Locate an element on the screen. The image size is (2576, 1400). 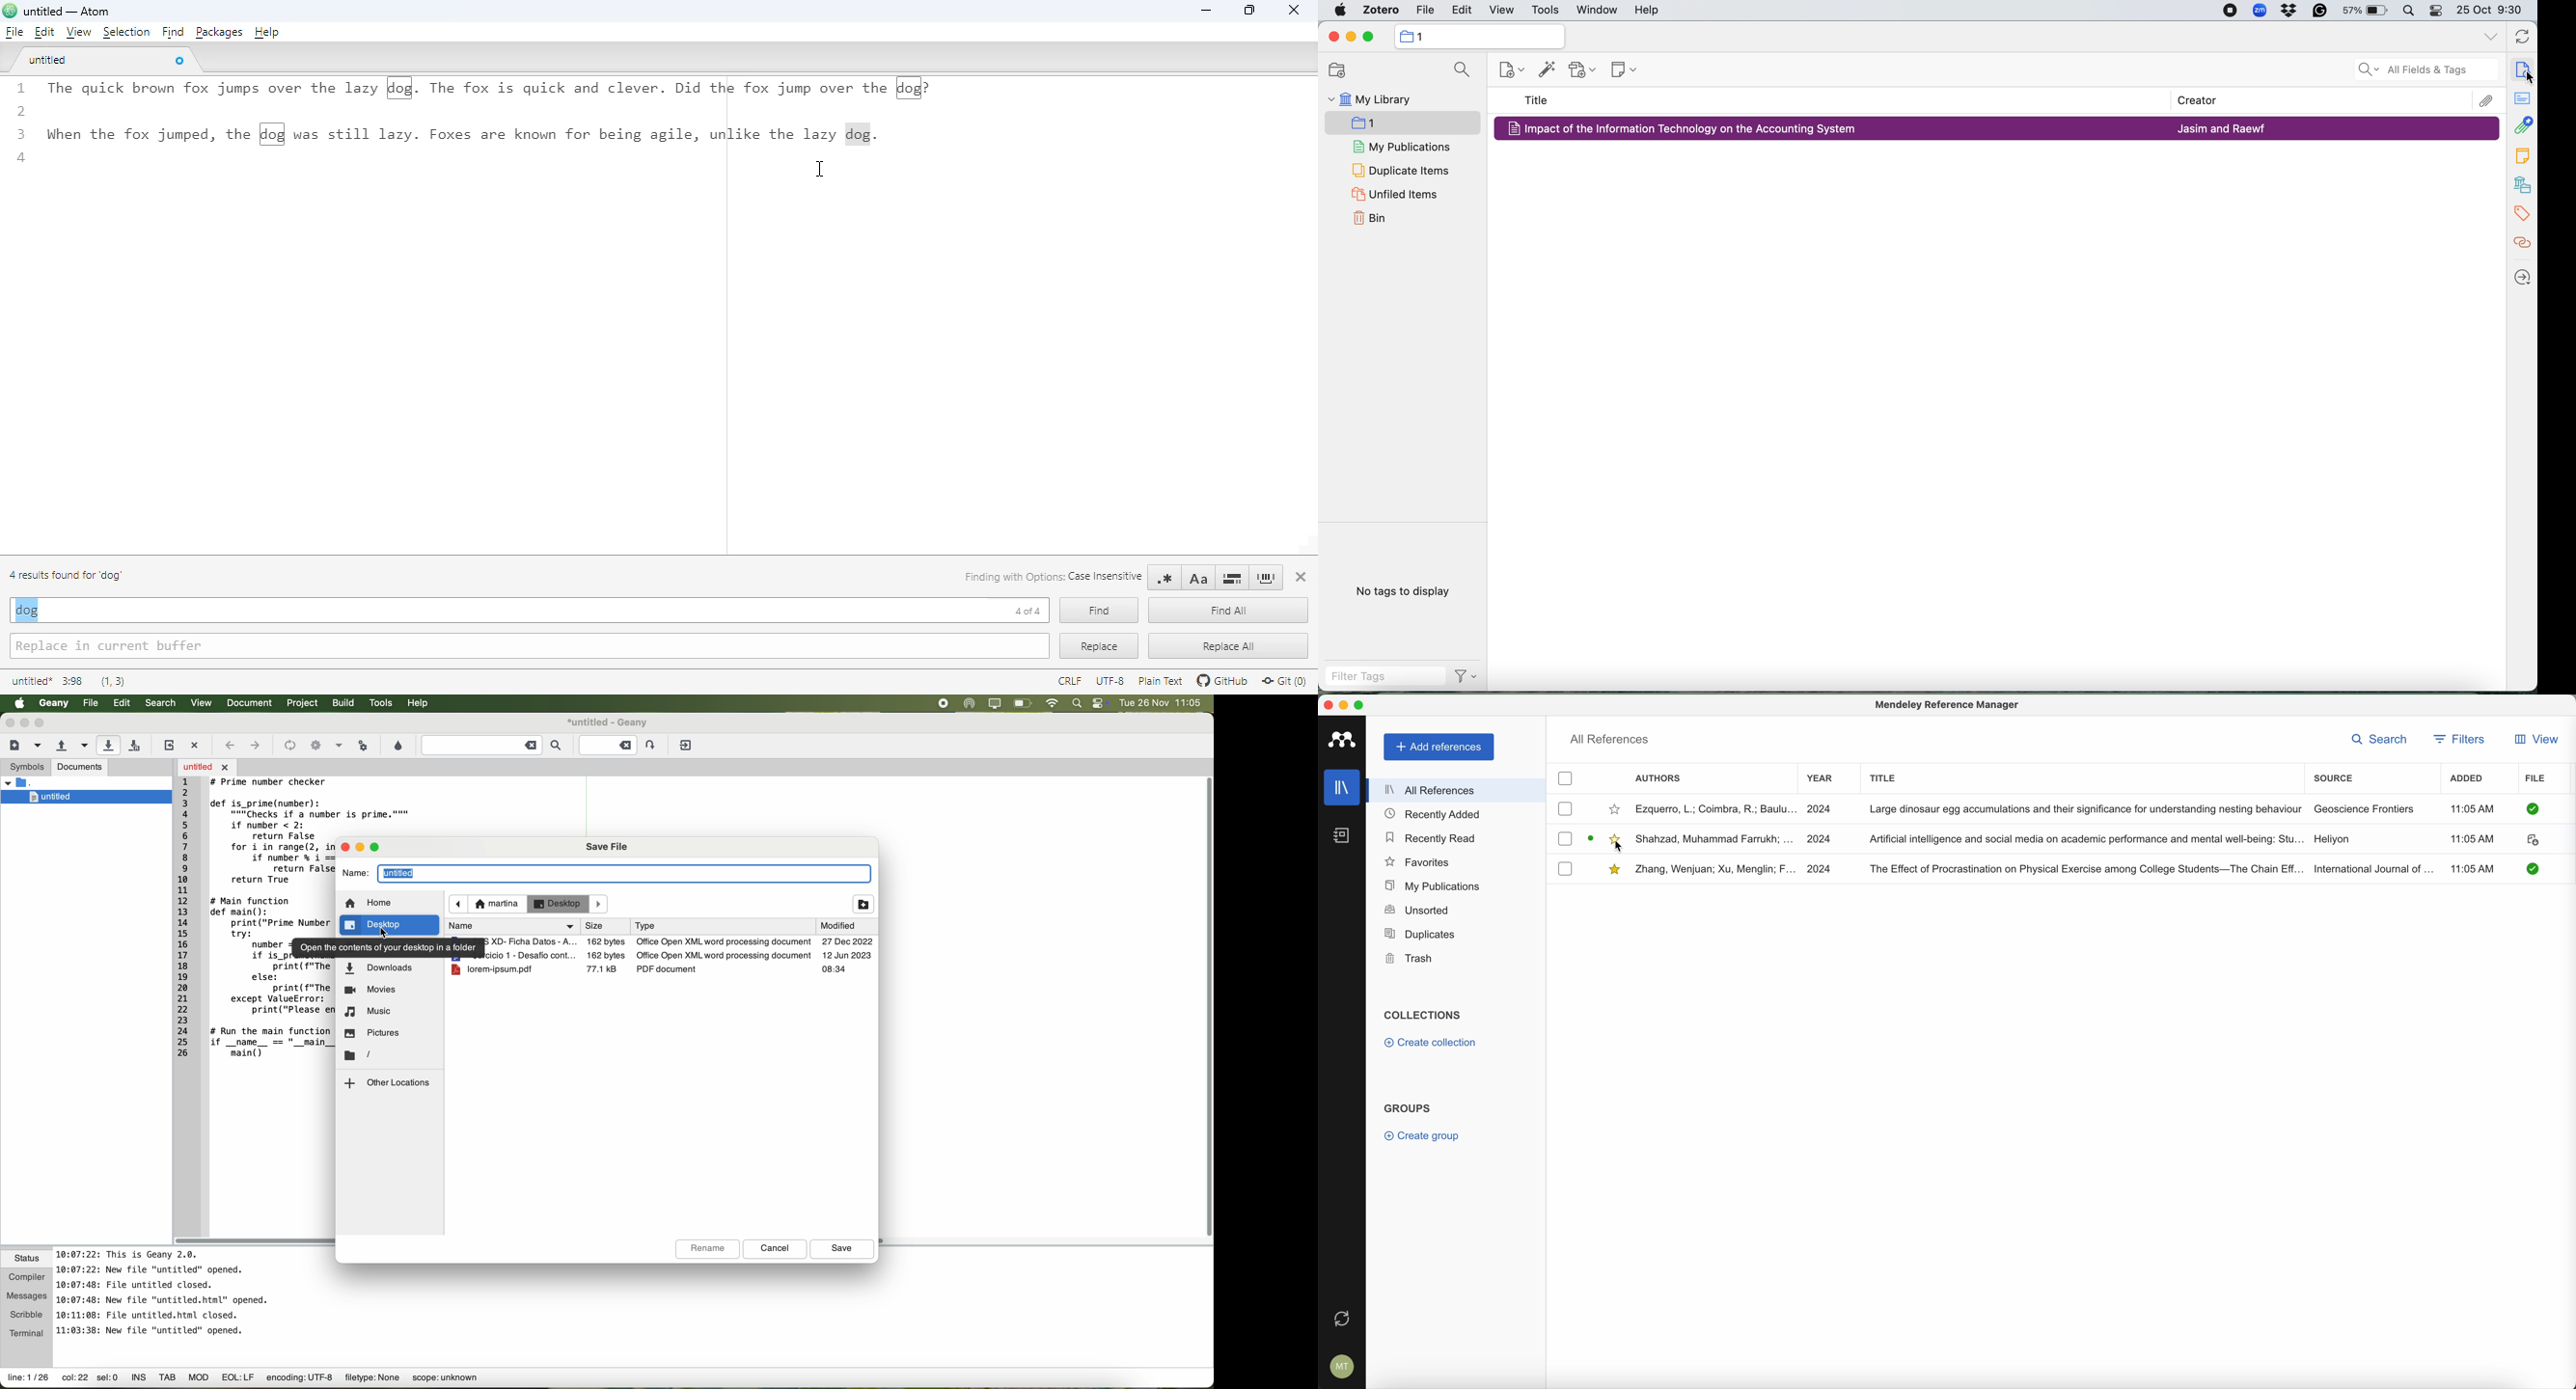
groups is located at coordinates (1408, 1107).